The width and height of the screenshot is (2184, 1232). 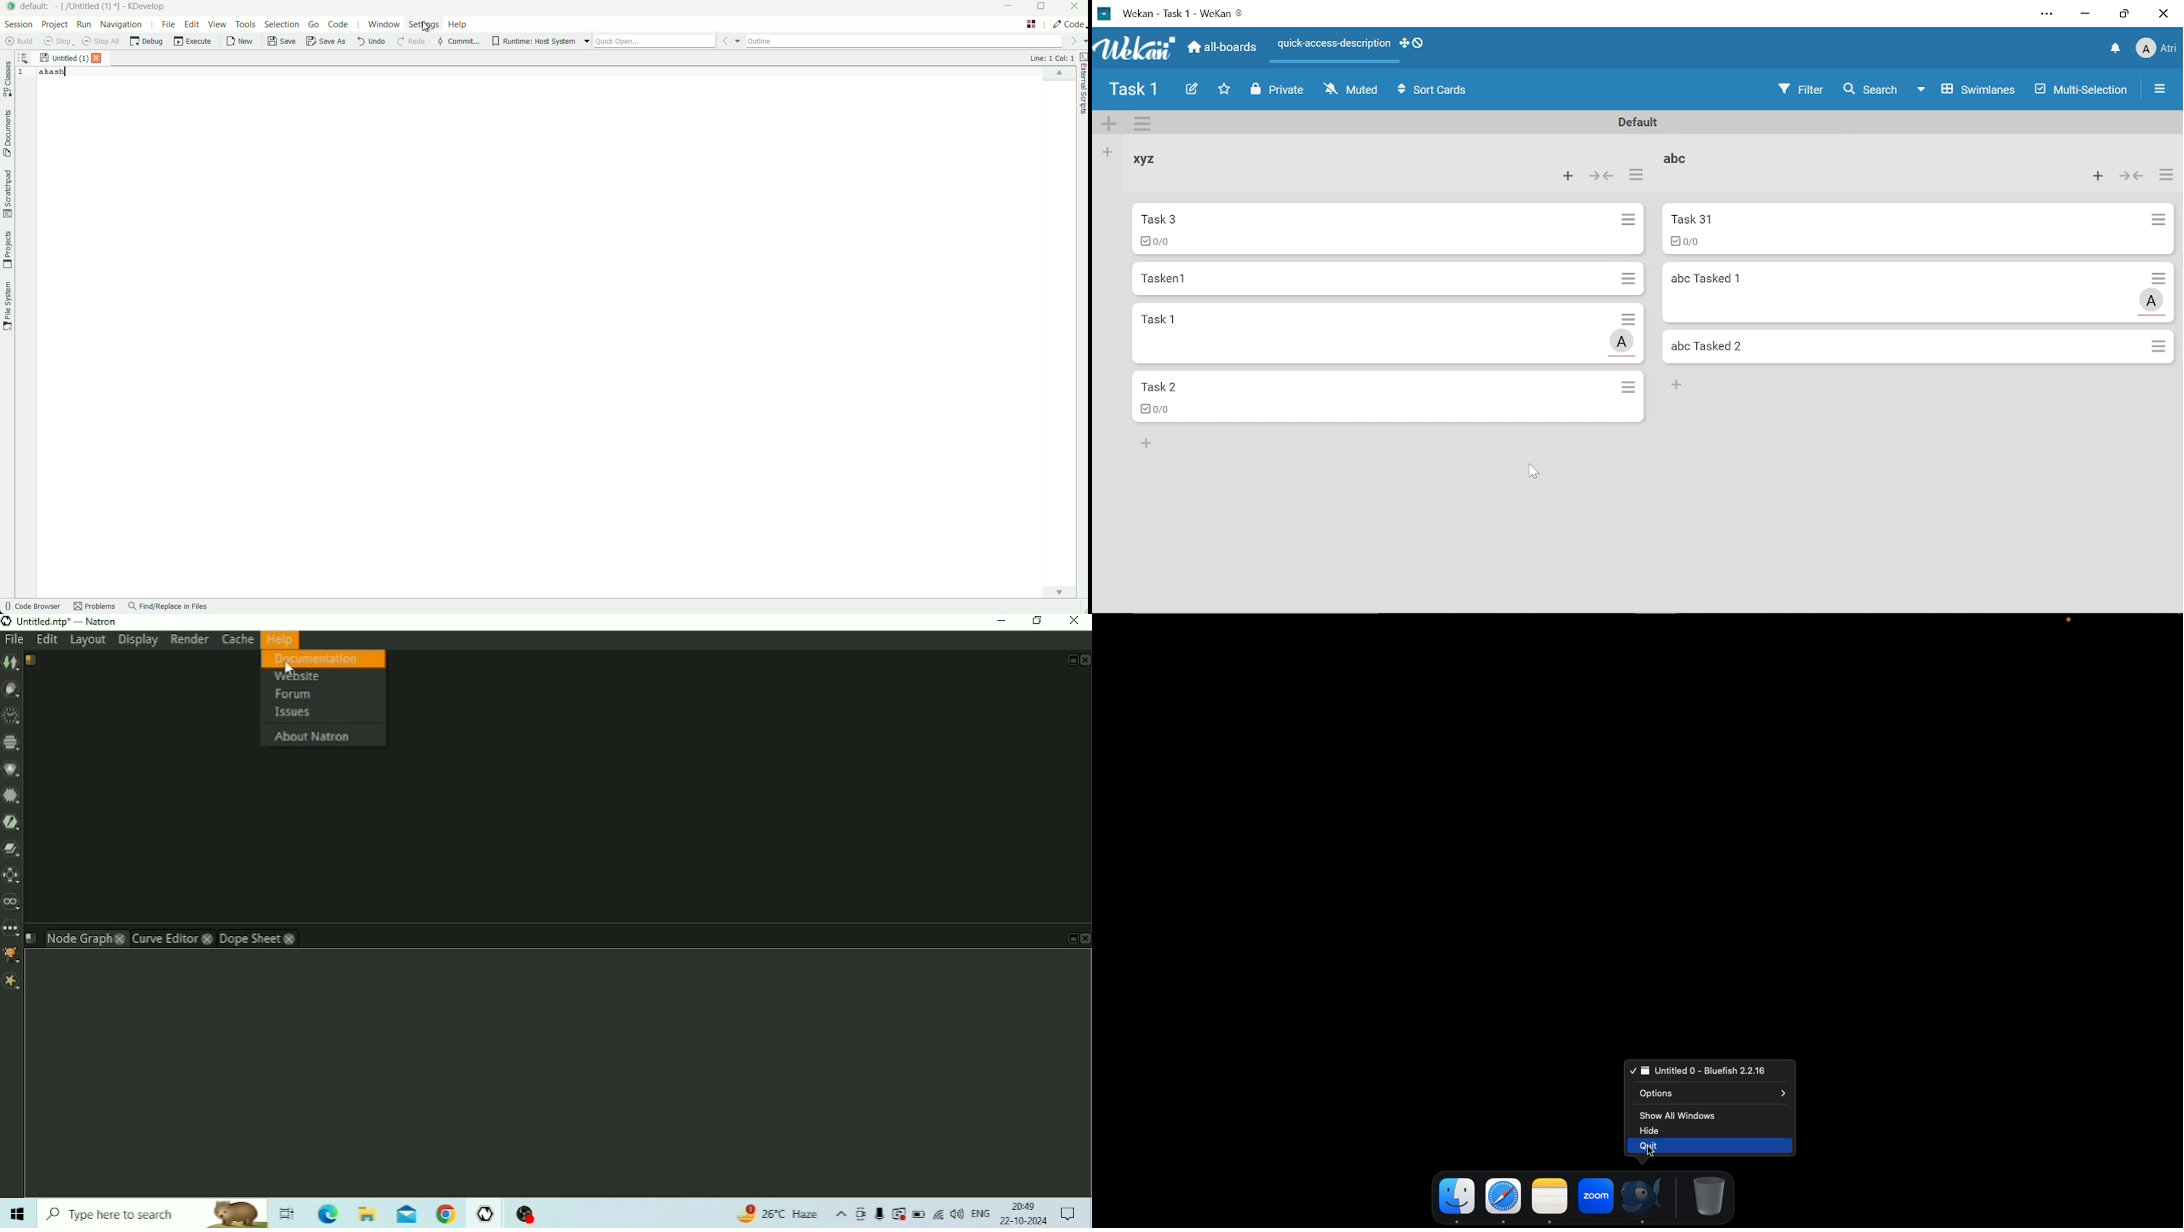 I want to click on Muted, so click(x=1352, y=89).